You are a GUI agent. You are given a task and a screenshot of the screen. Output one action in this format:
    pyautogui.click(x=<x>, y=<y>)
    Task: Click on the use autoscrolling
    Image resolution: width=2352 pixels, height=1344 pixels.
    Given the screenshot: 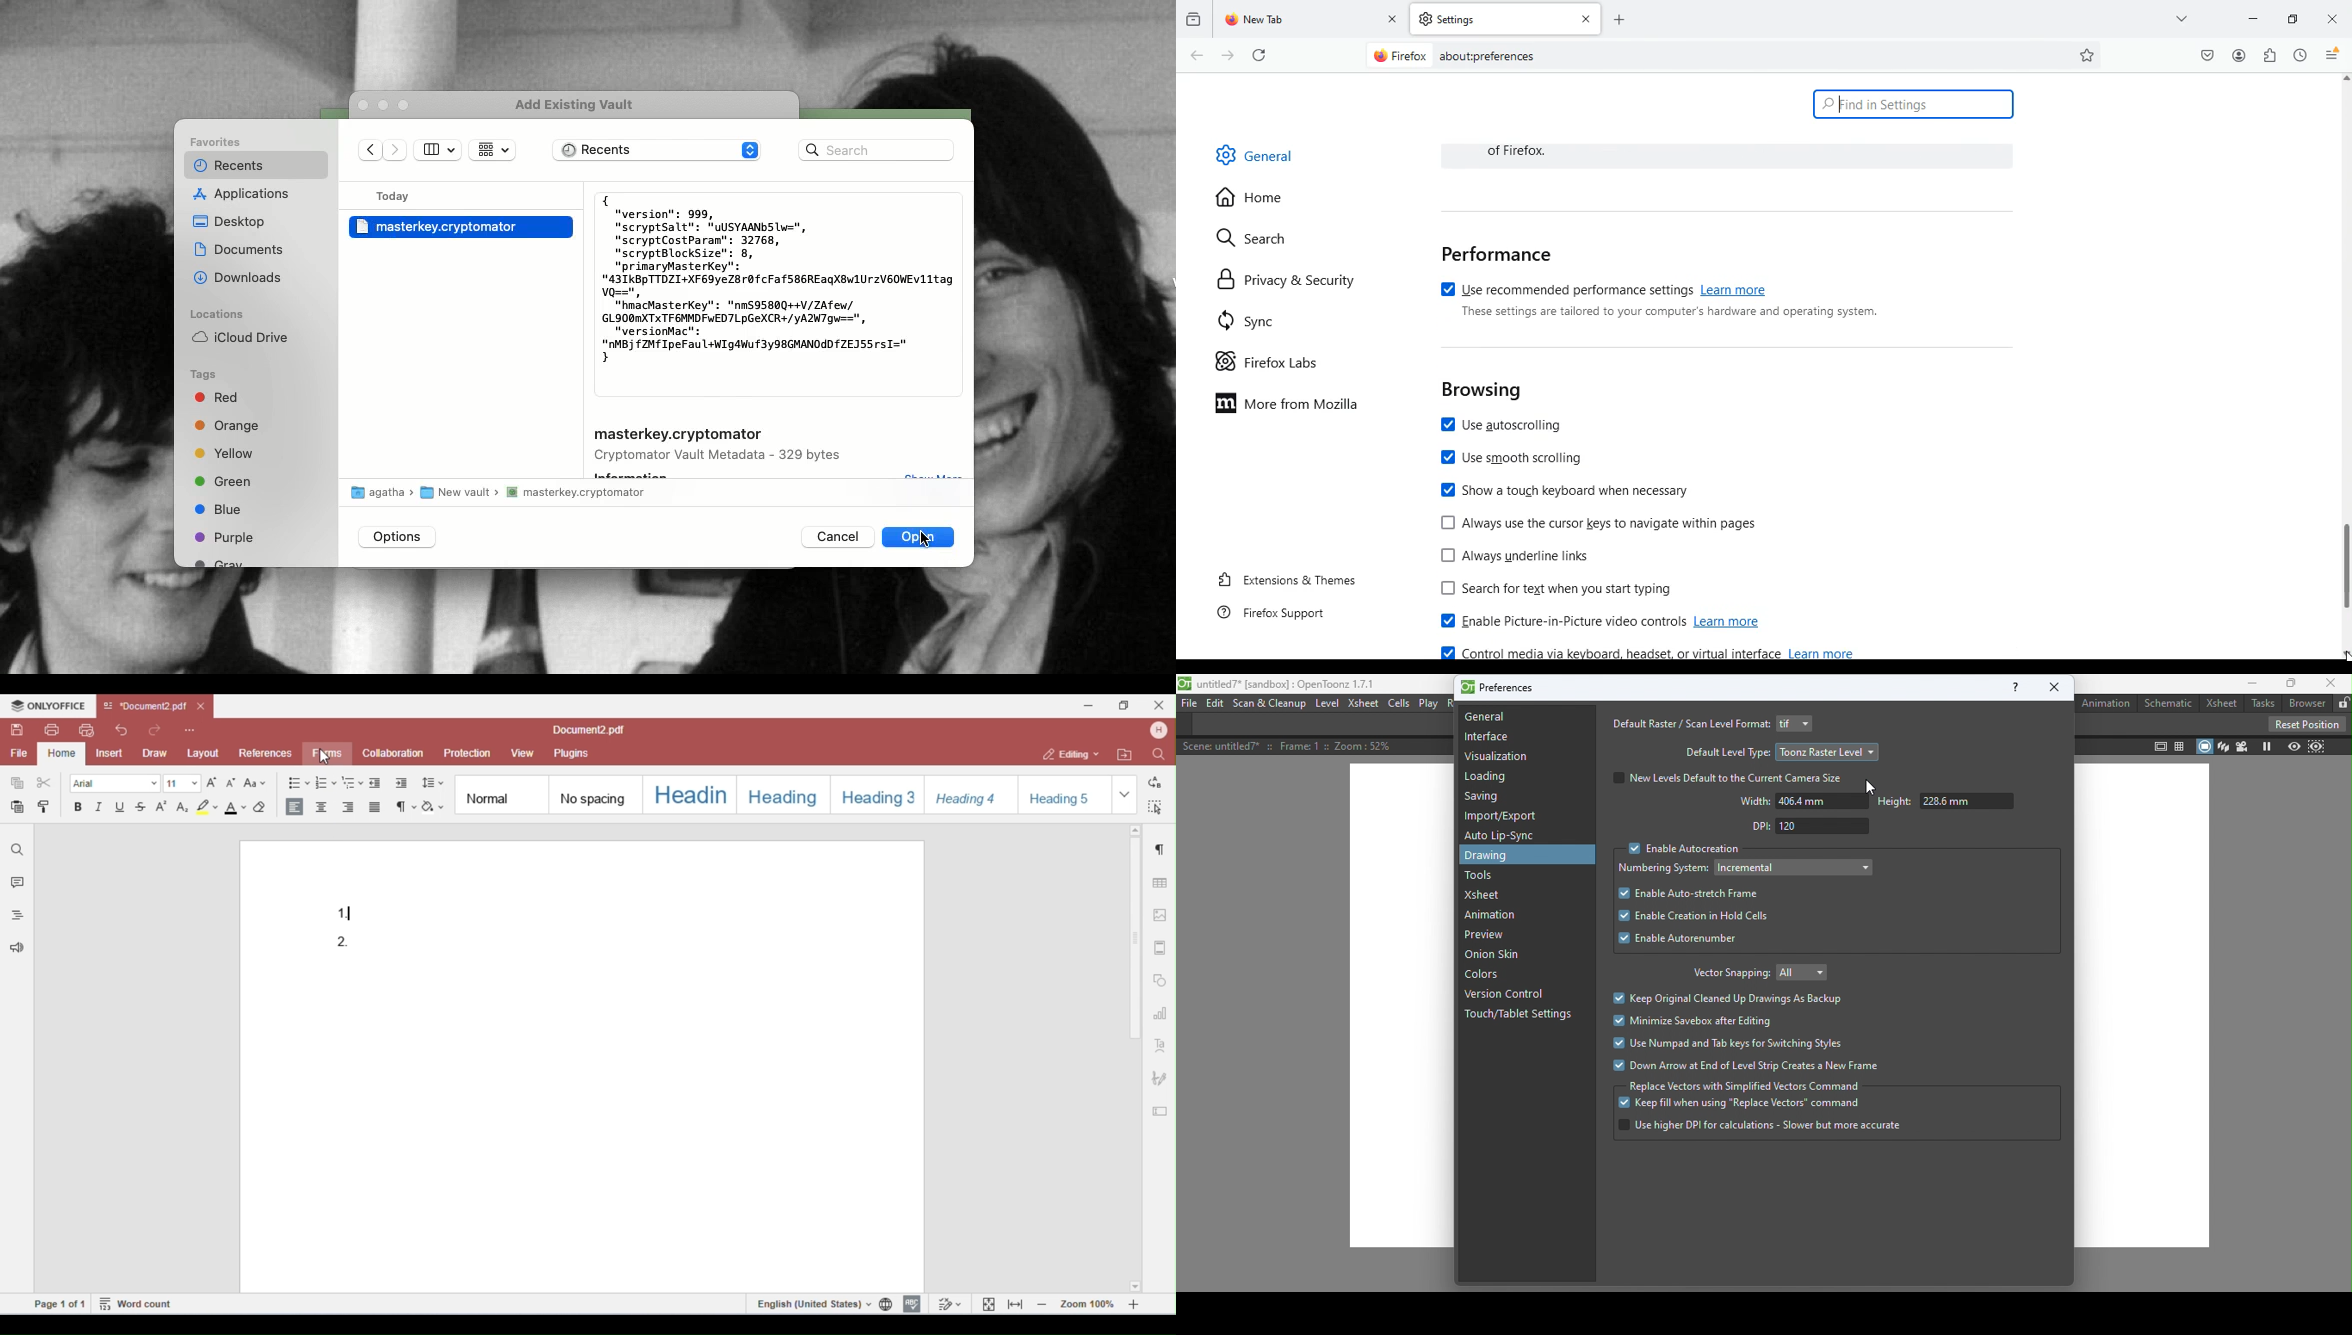 What is the action you would take?
    pyautogui.click(x=1510, y=427)
    